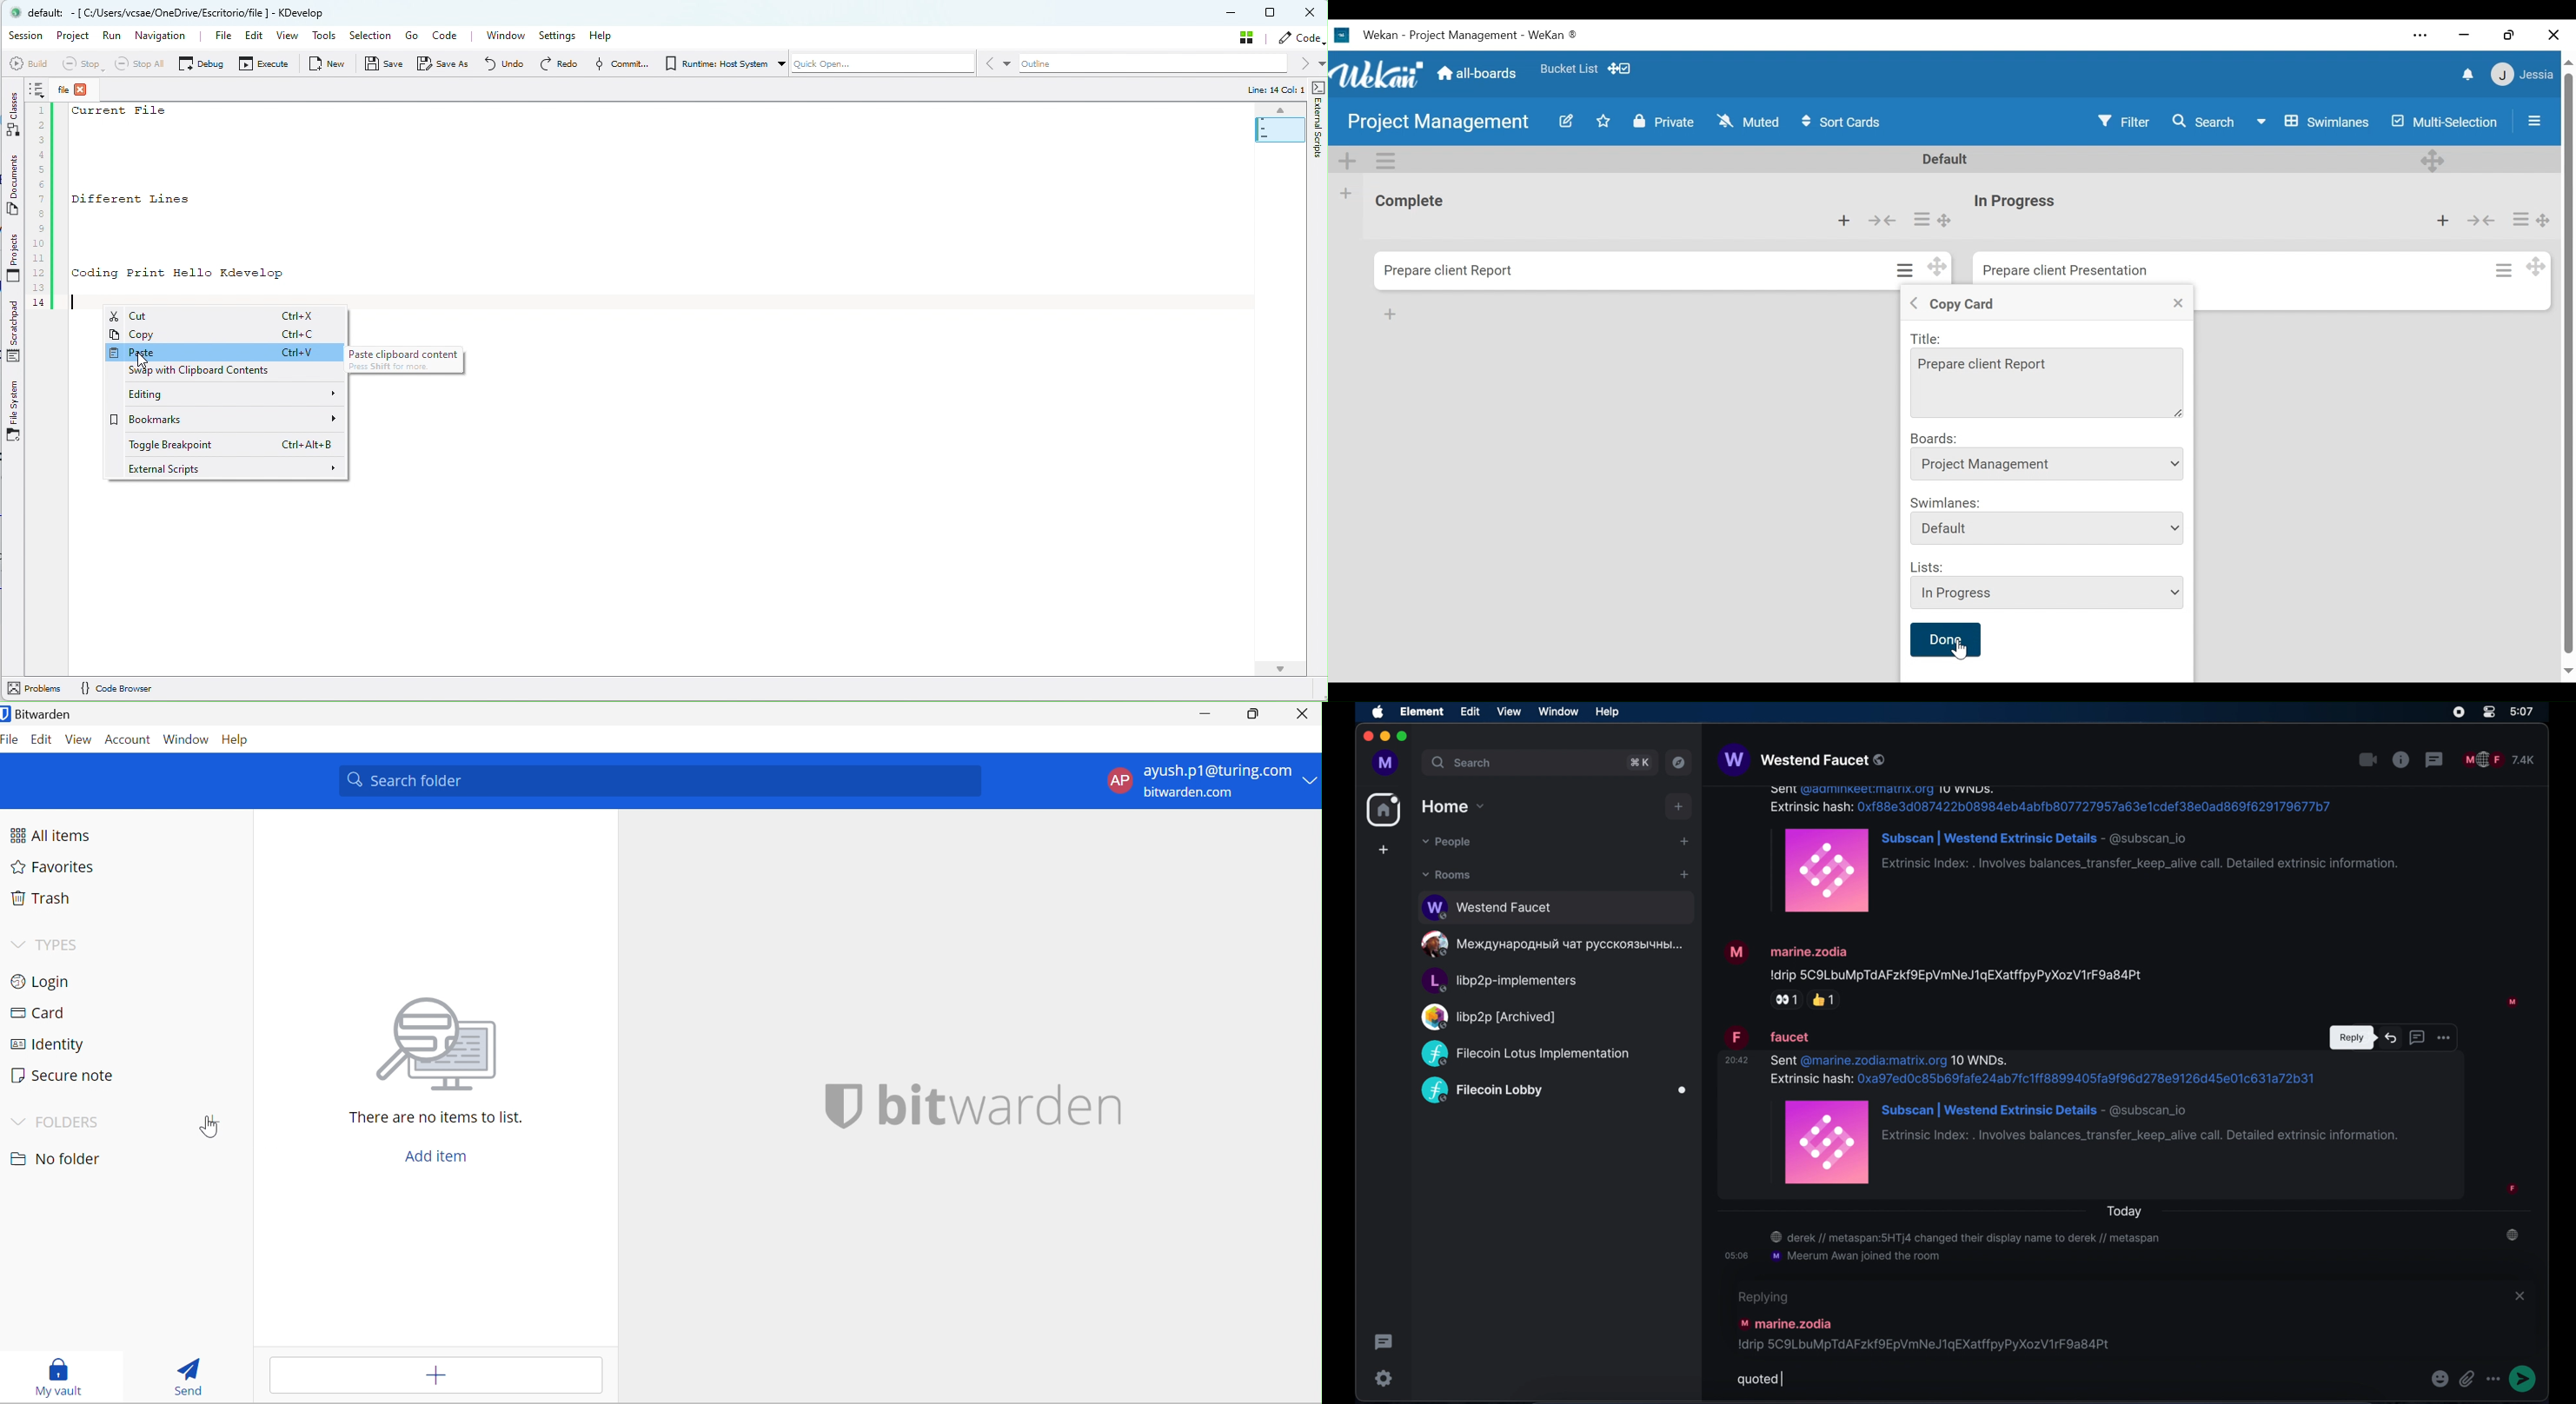  What do you see at coordinates (216, 368) in the screenshot?
I see `Swap with Clipboard Contents` at bounding box center [216, 368].